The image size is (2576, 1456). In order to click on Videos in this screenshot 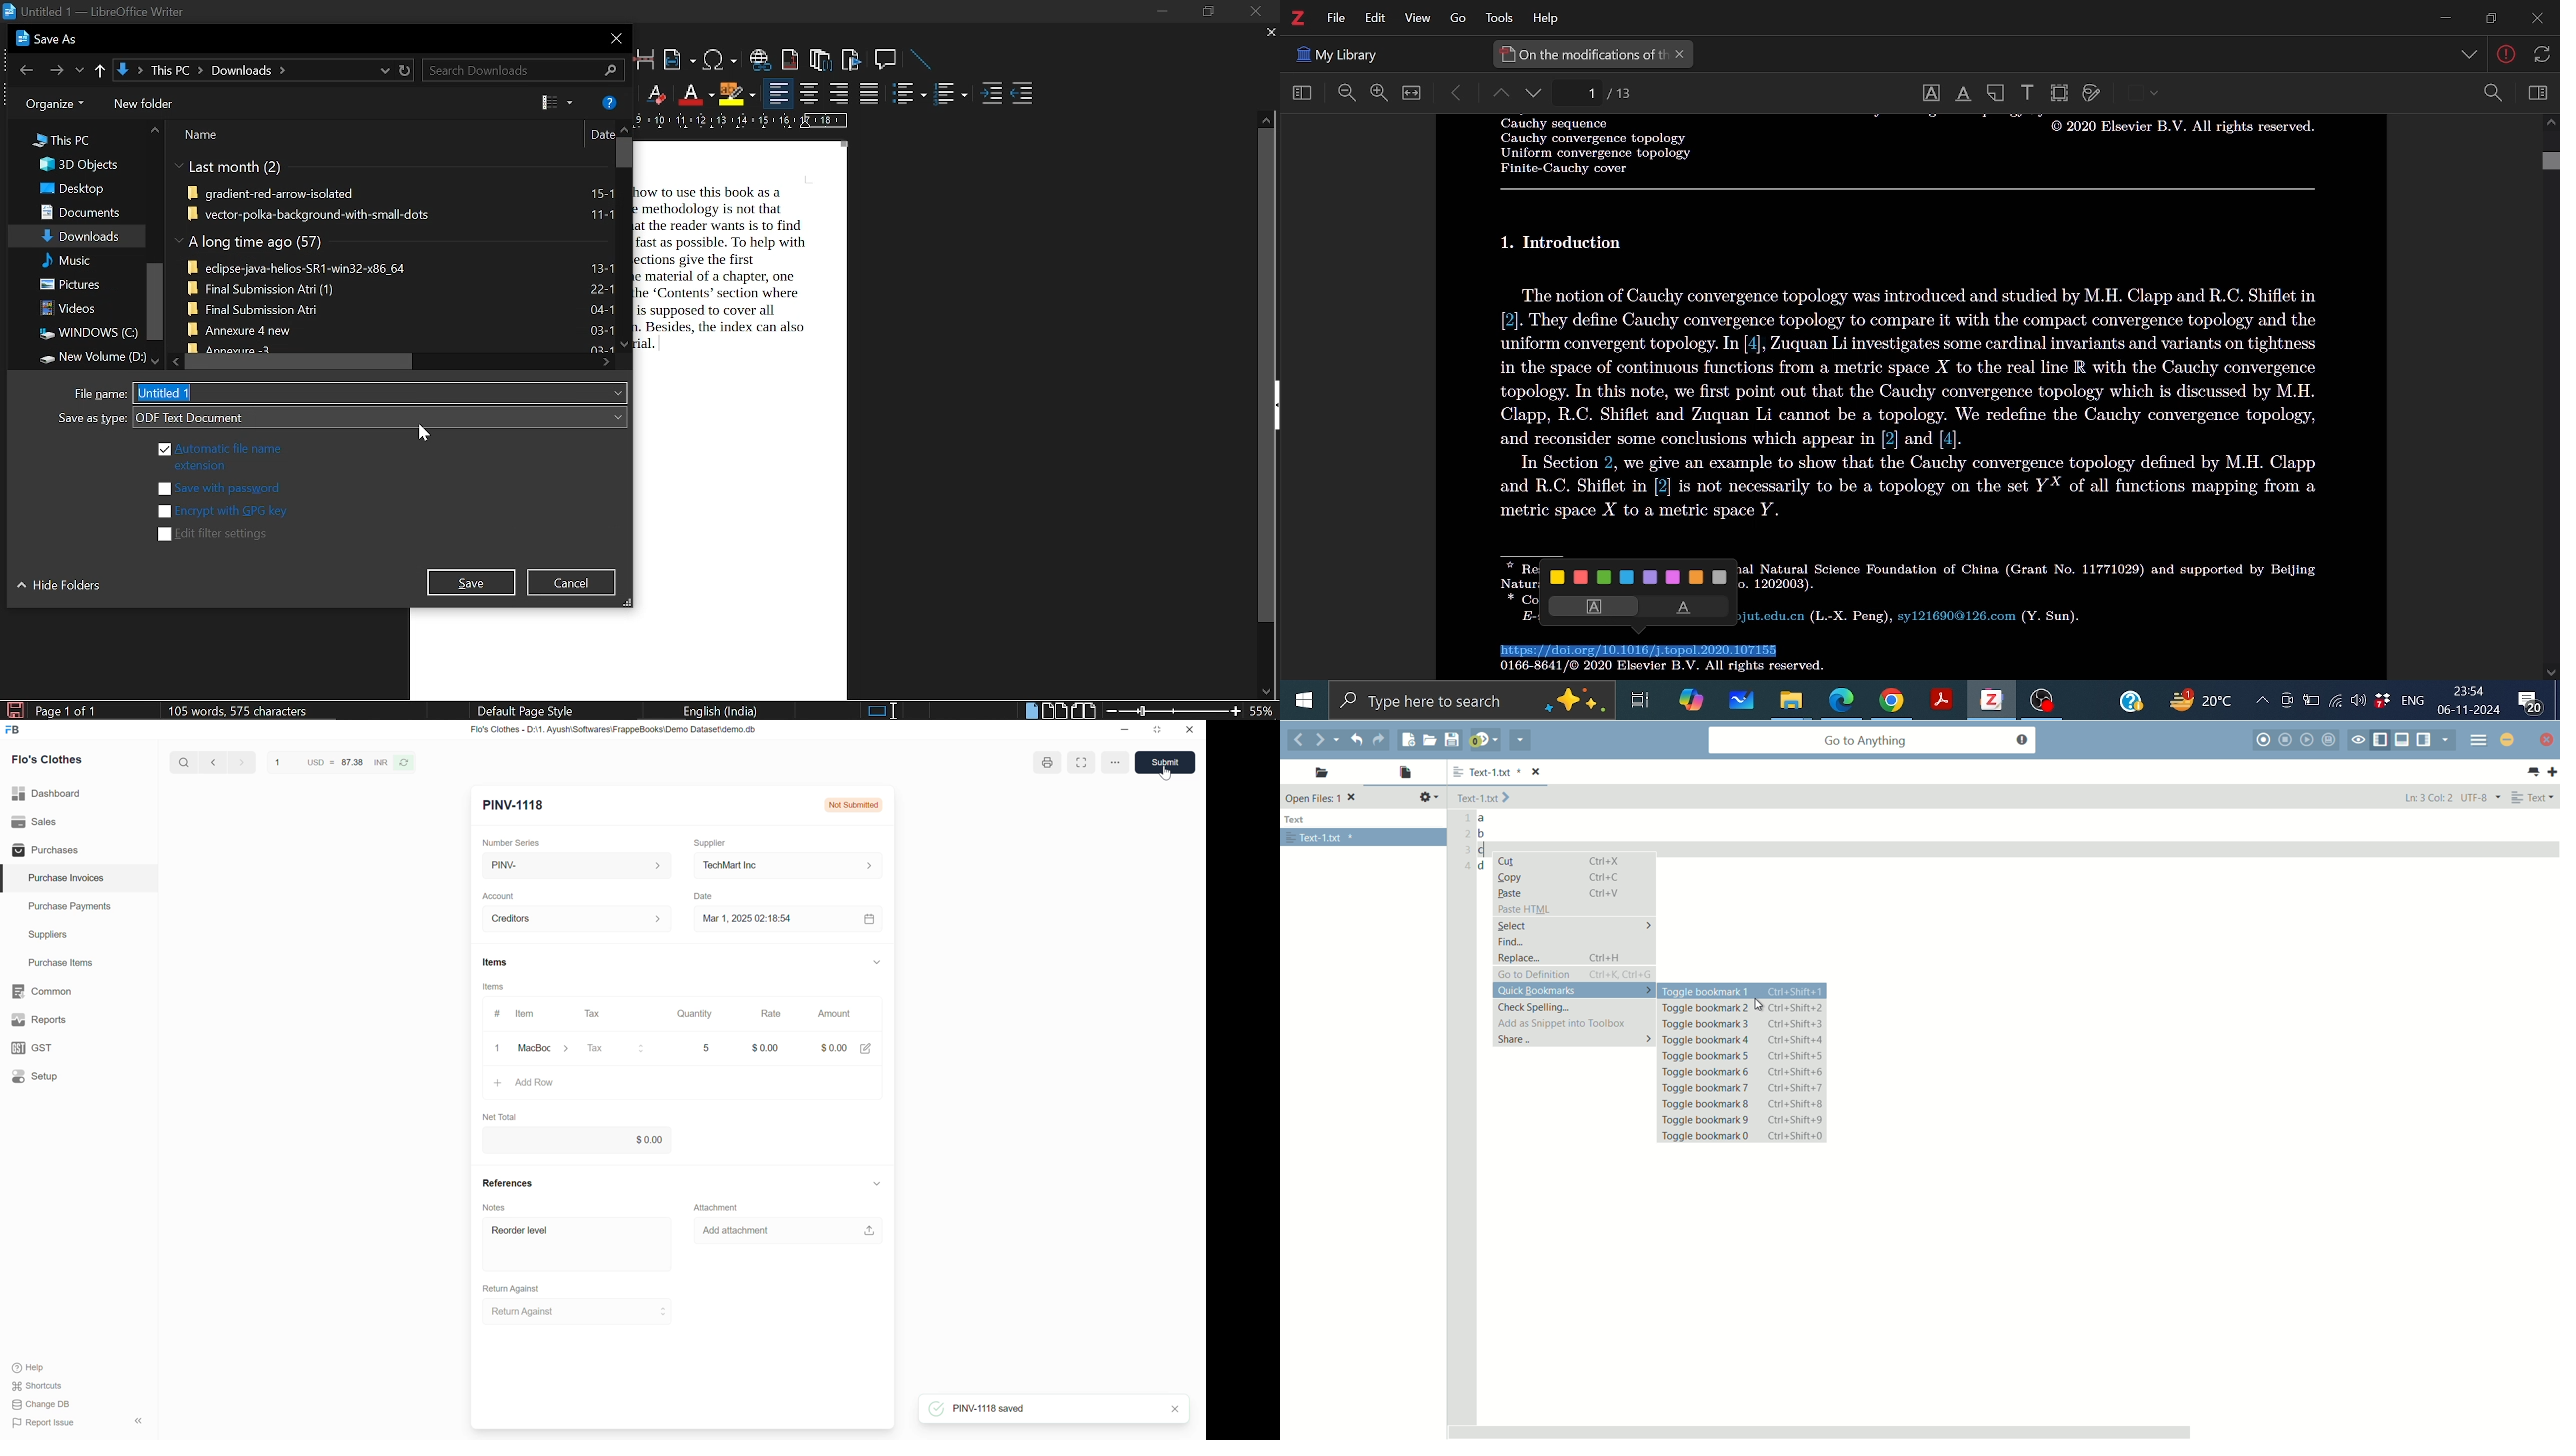, I will do `click(69, 308)`.